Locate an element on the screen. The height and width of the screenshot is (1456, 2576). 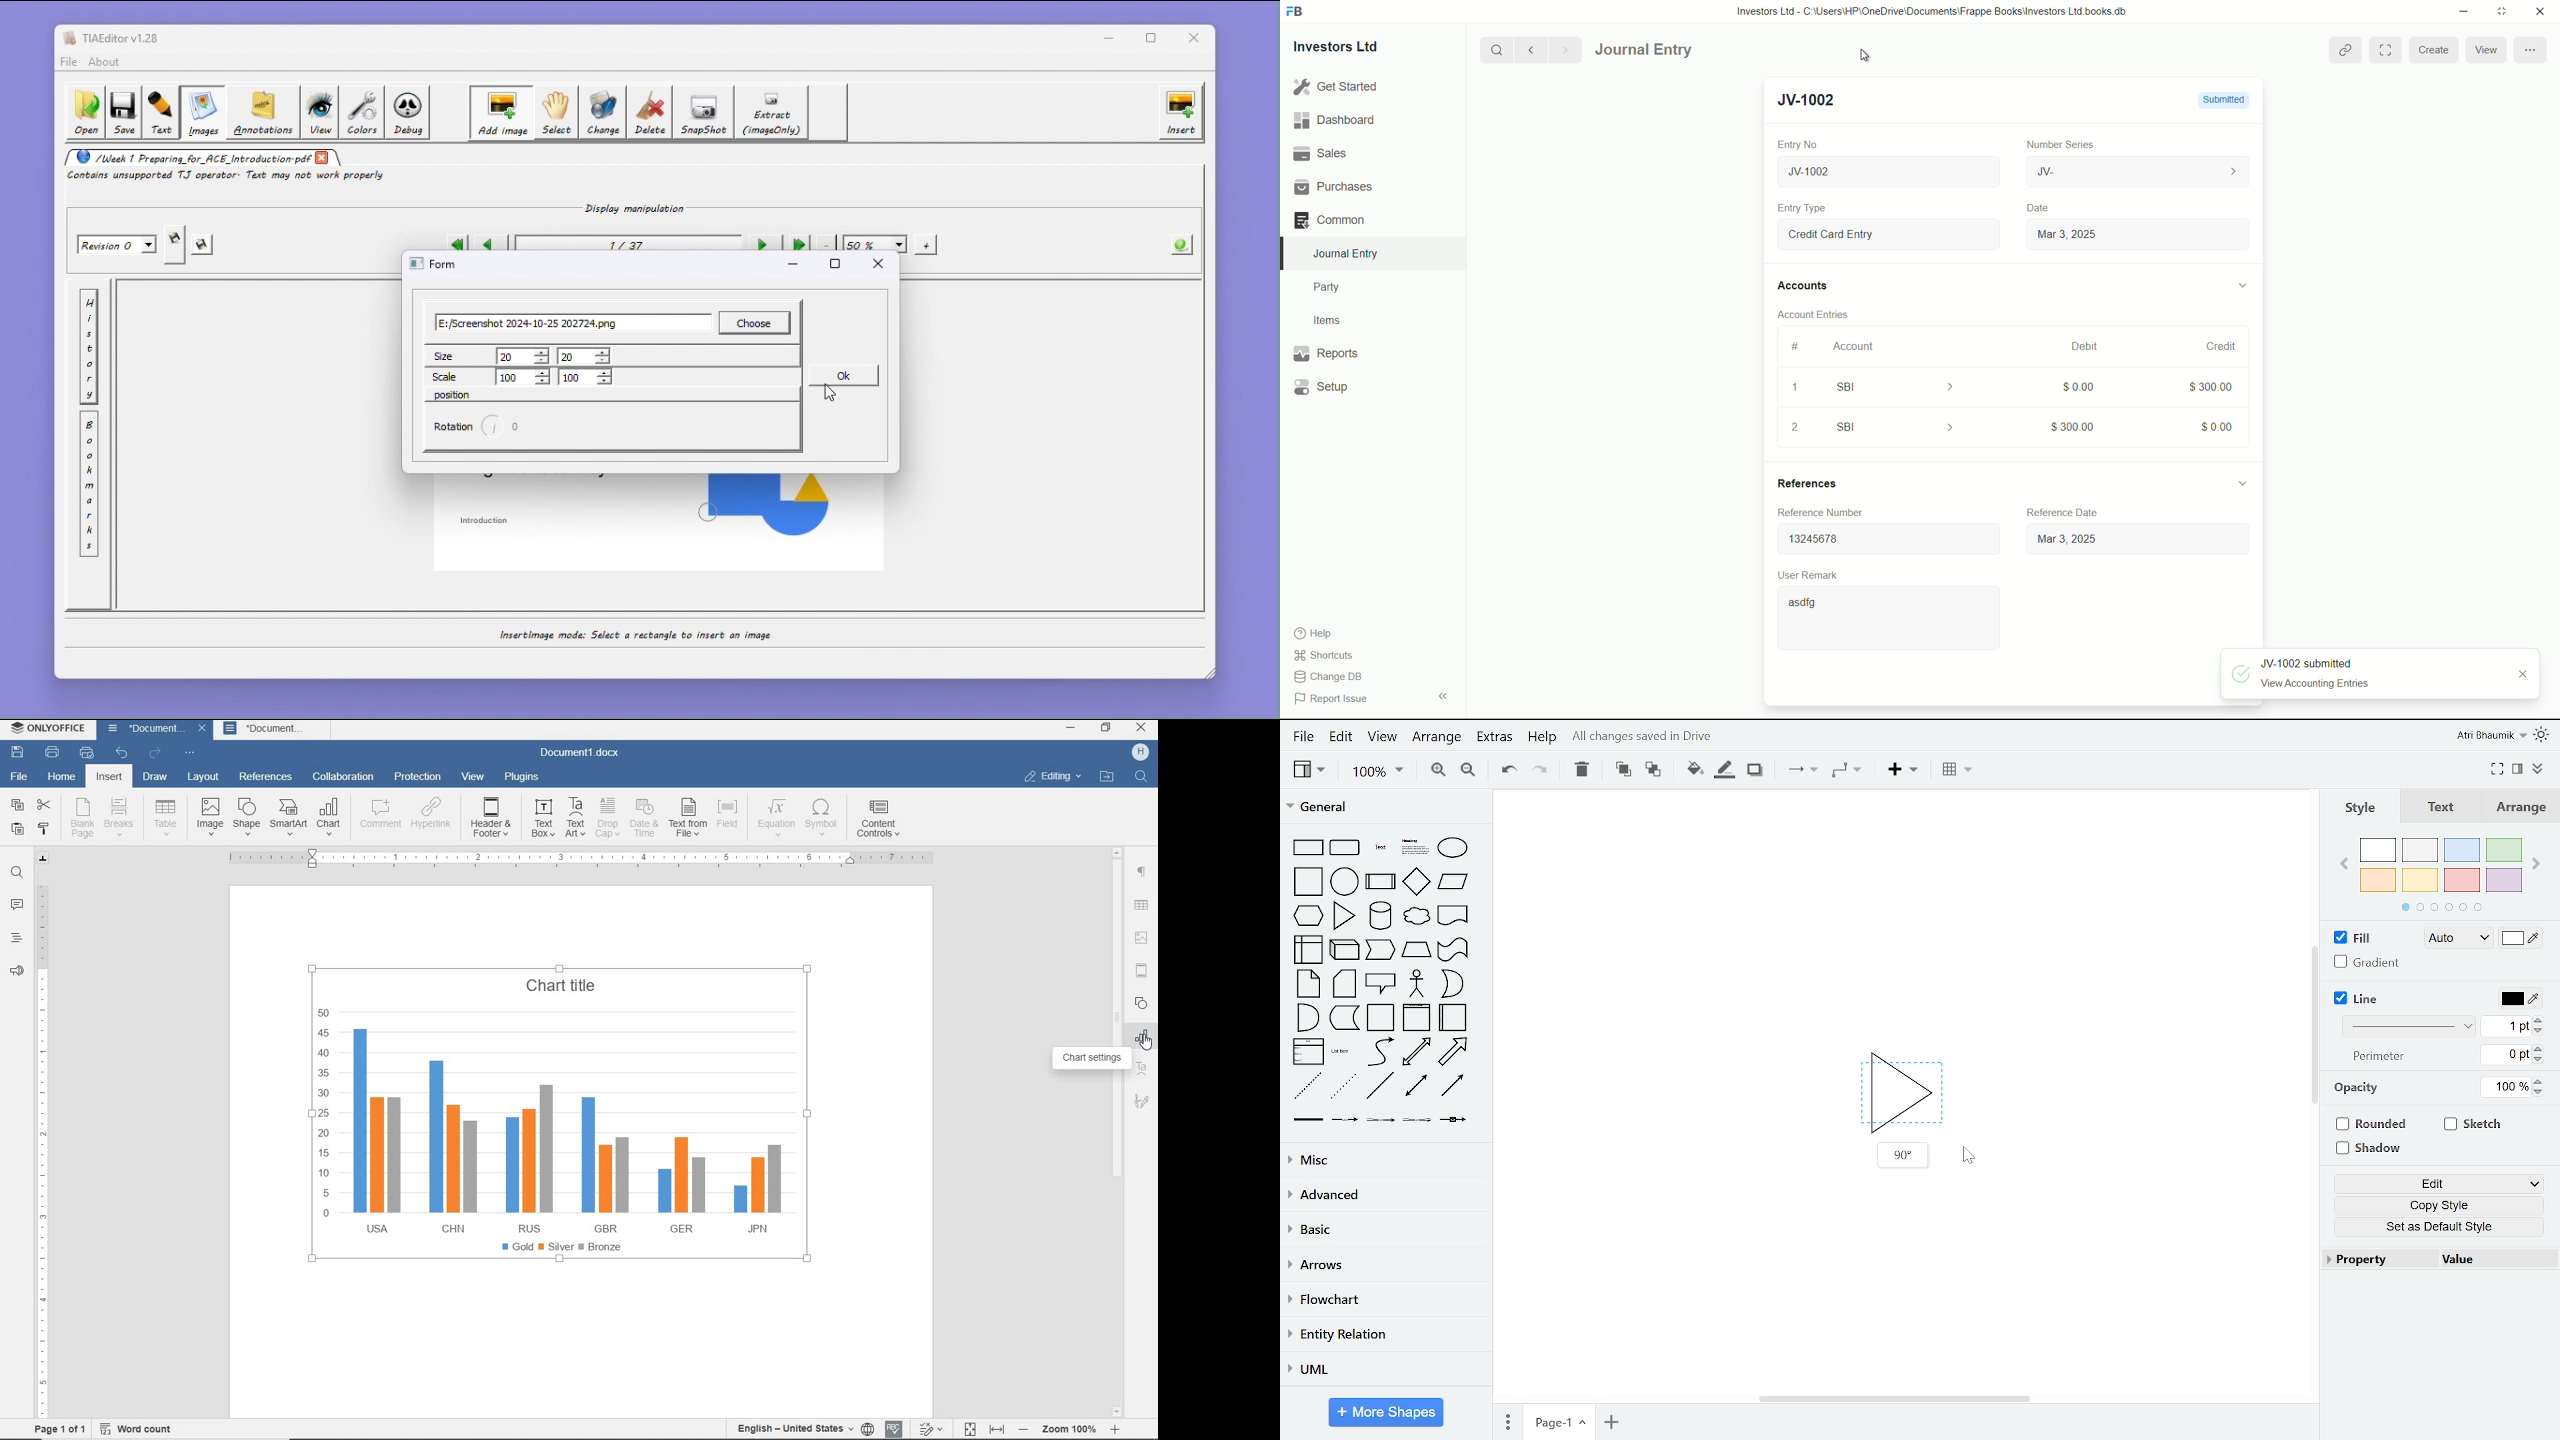
chart title is located at coordinates (560, 986).